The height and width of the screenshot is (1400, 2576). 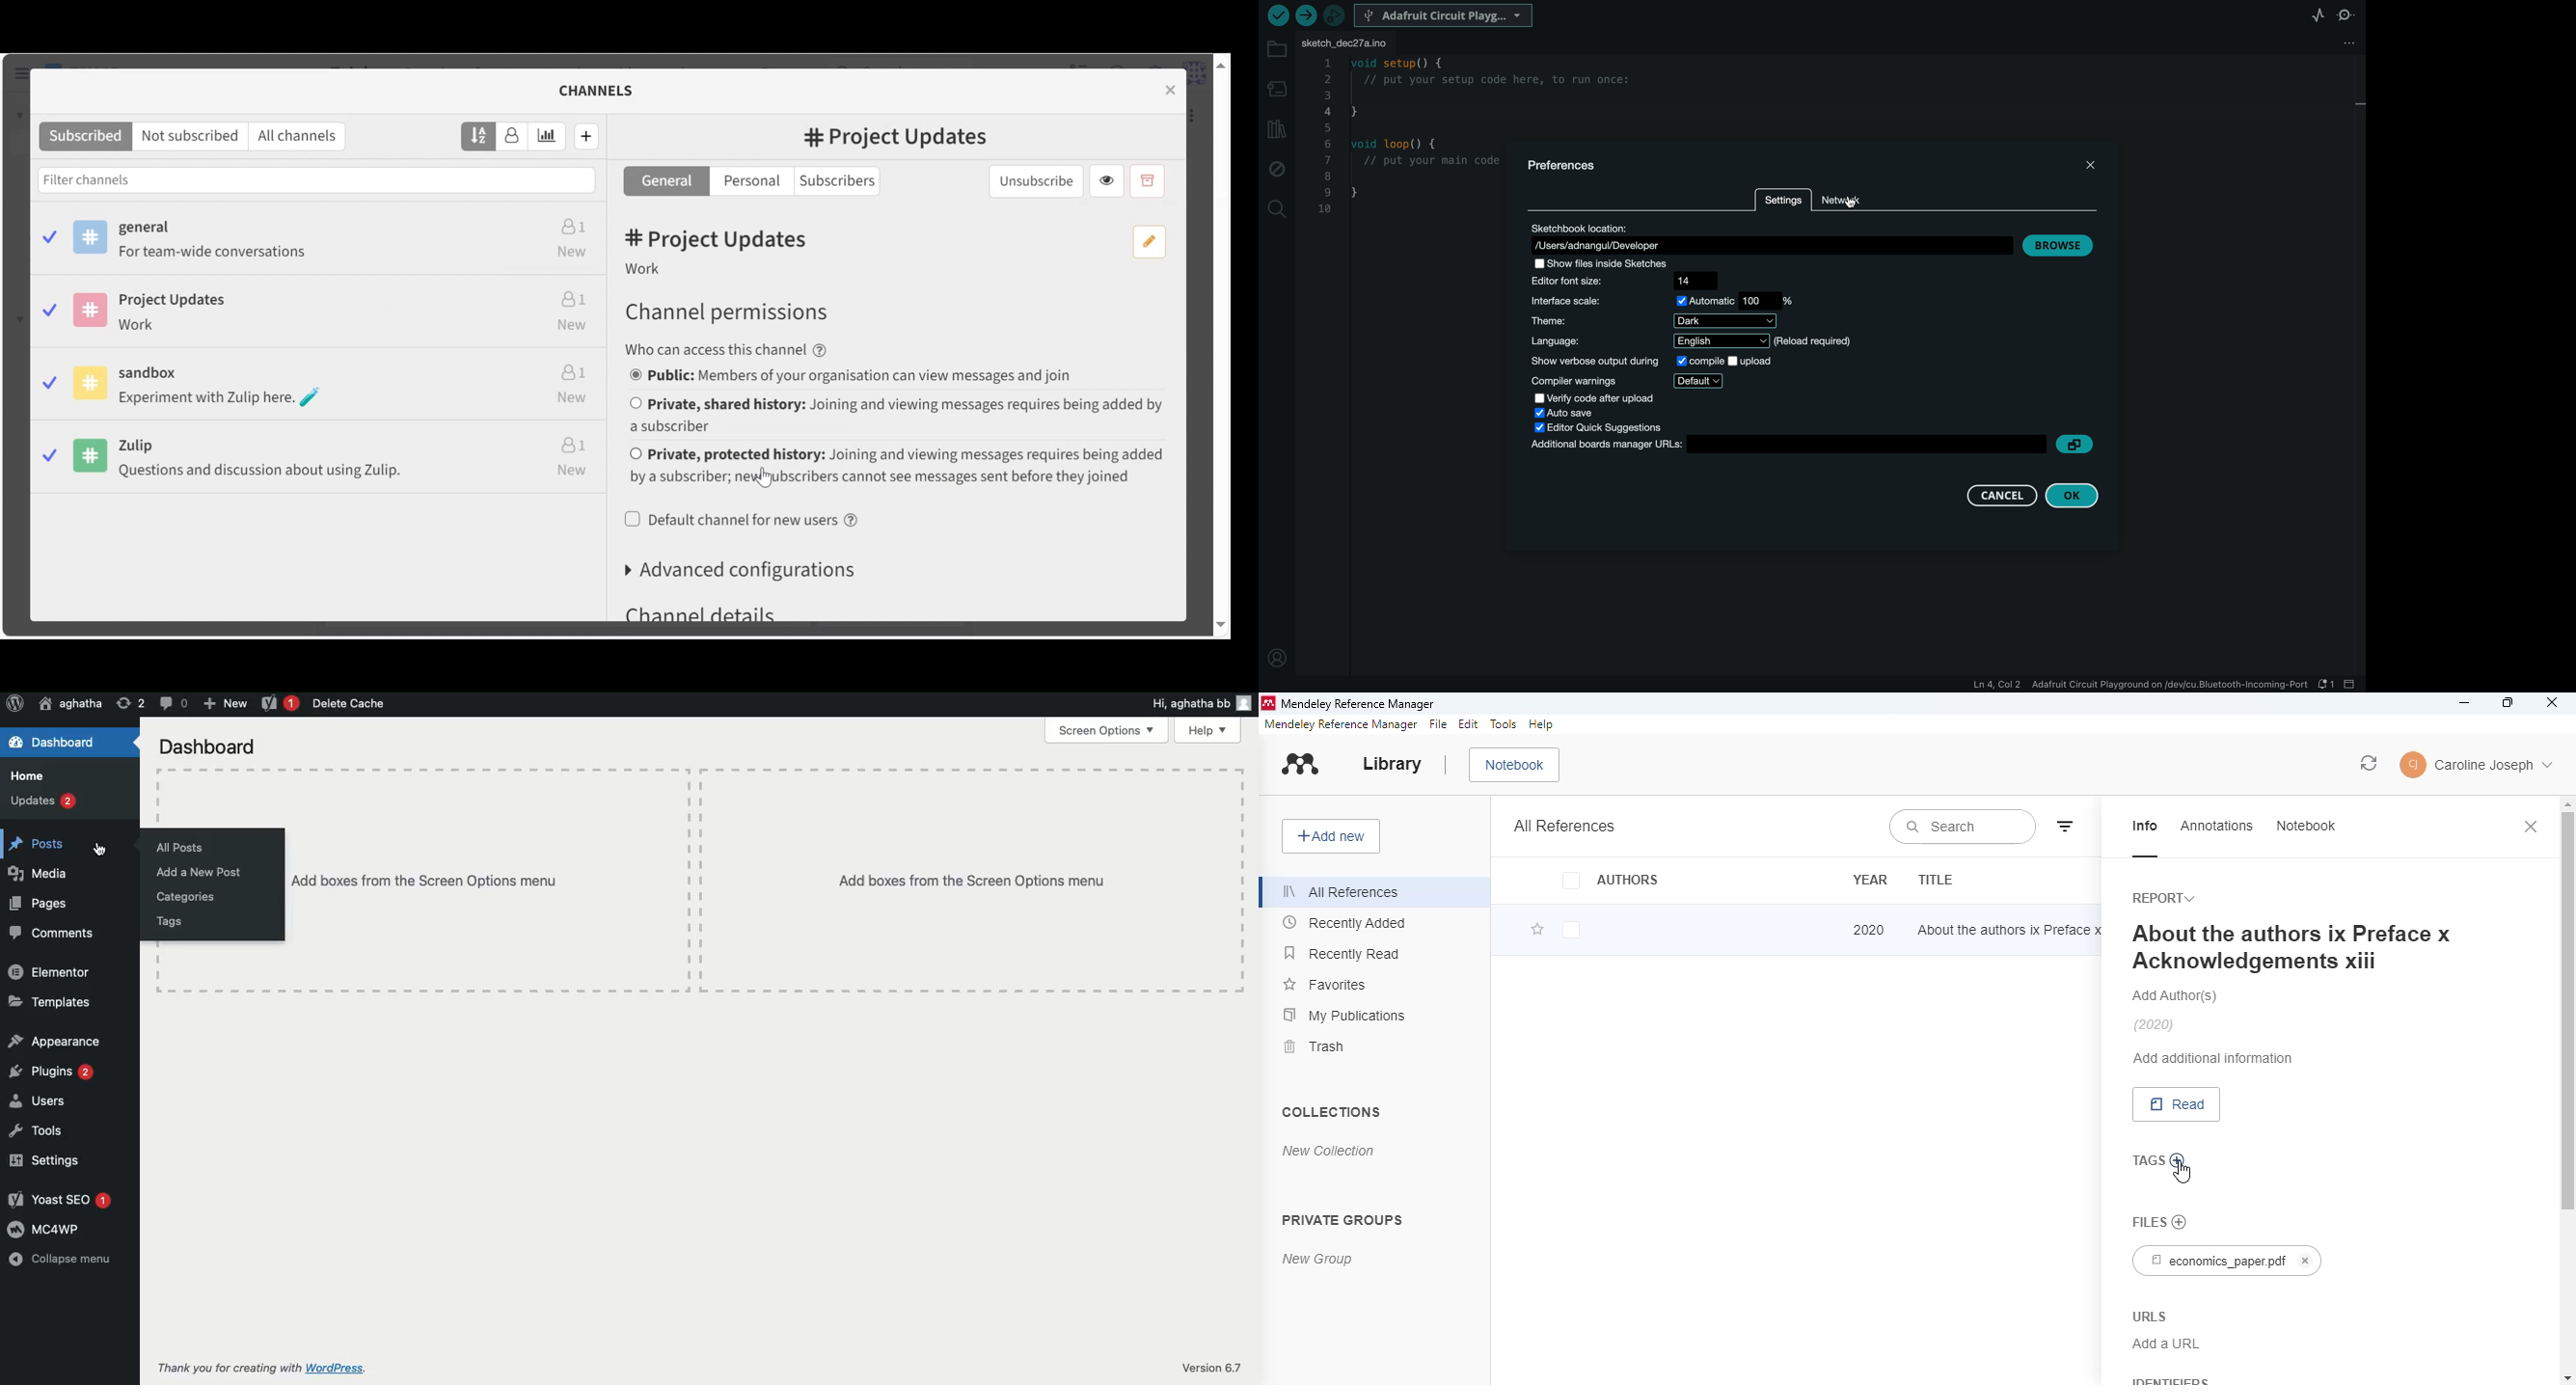 What do you see at coordinates (45, 1160) in the screenshot?
I see `Settings` at bounding box center [45, 1160].